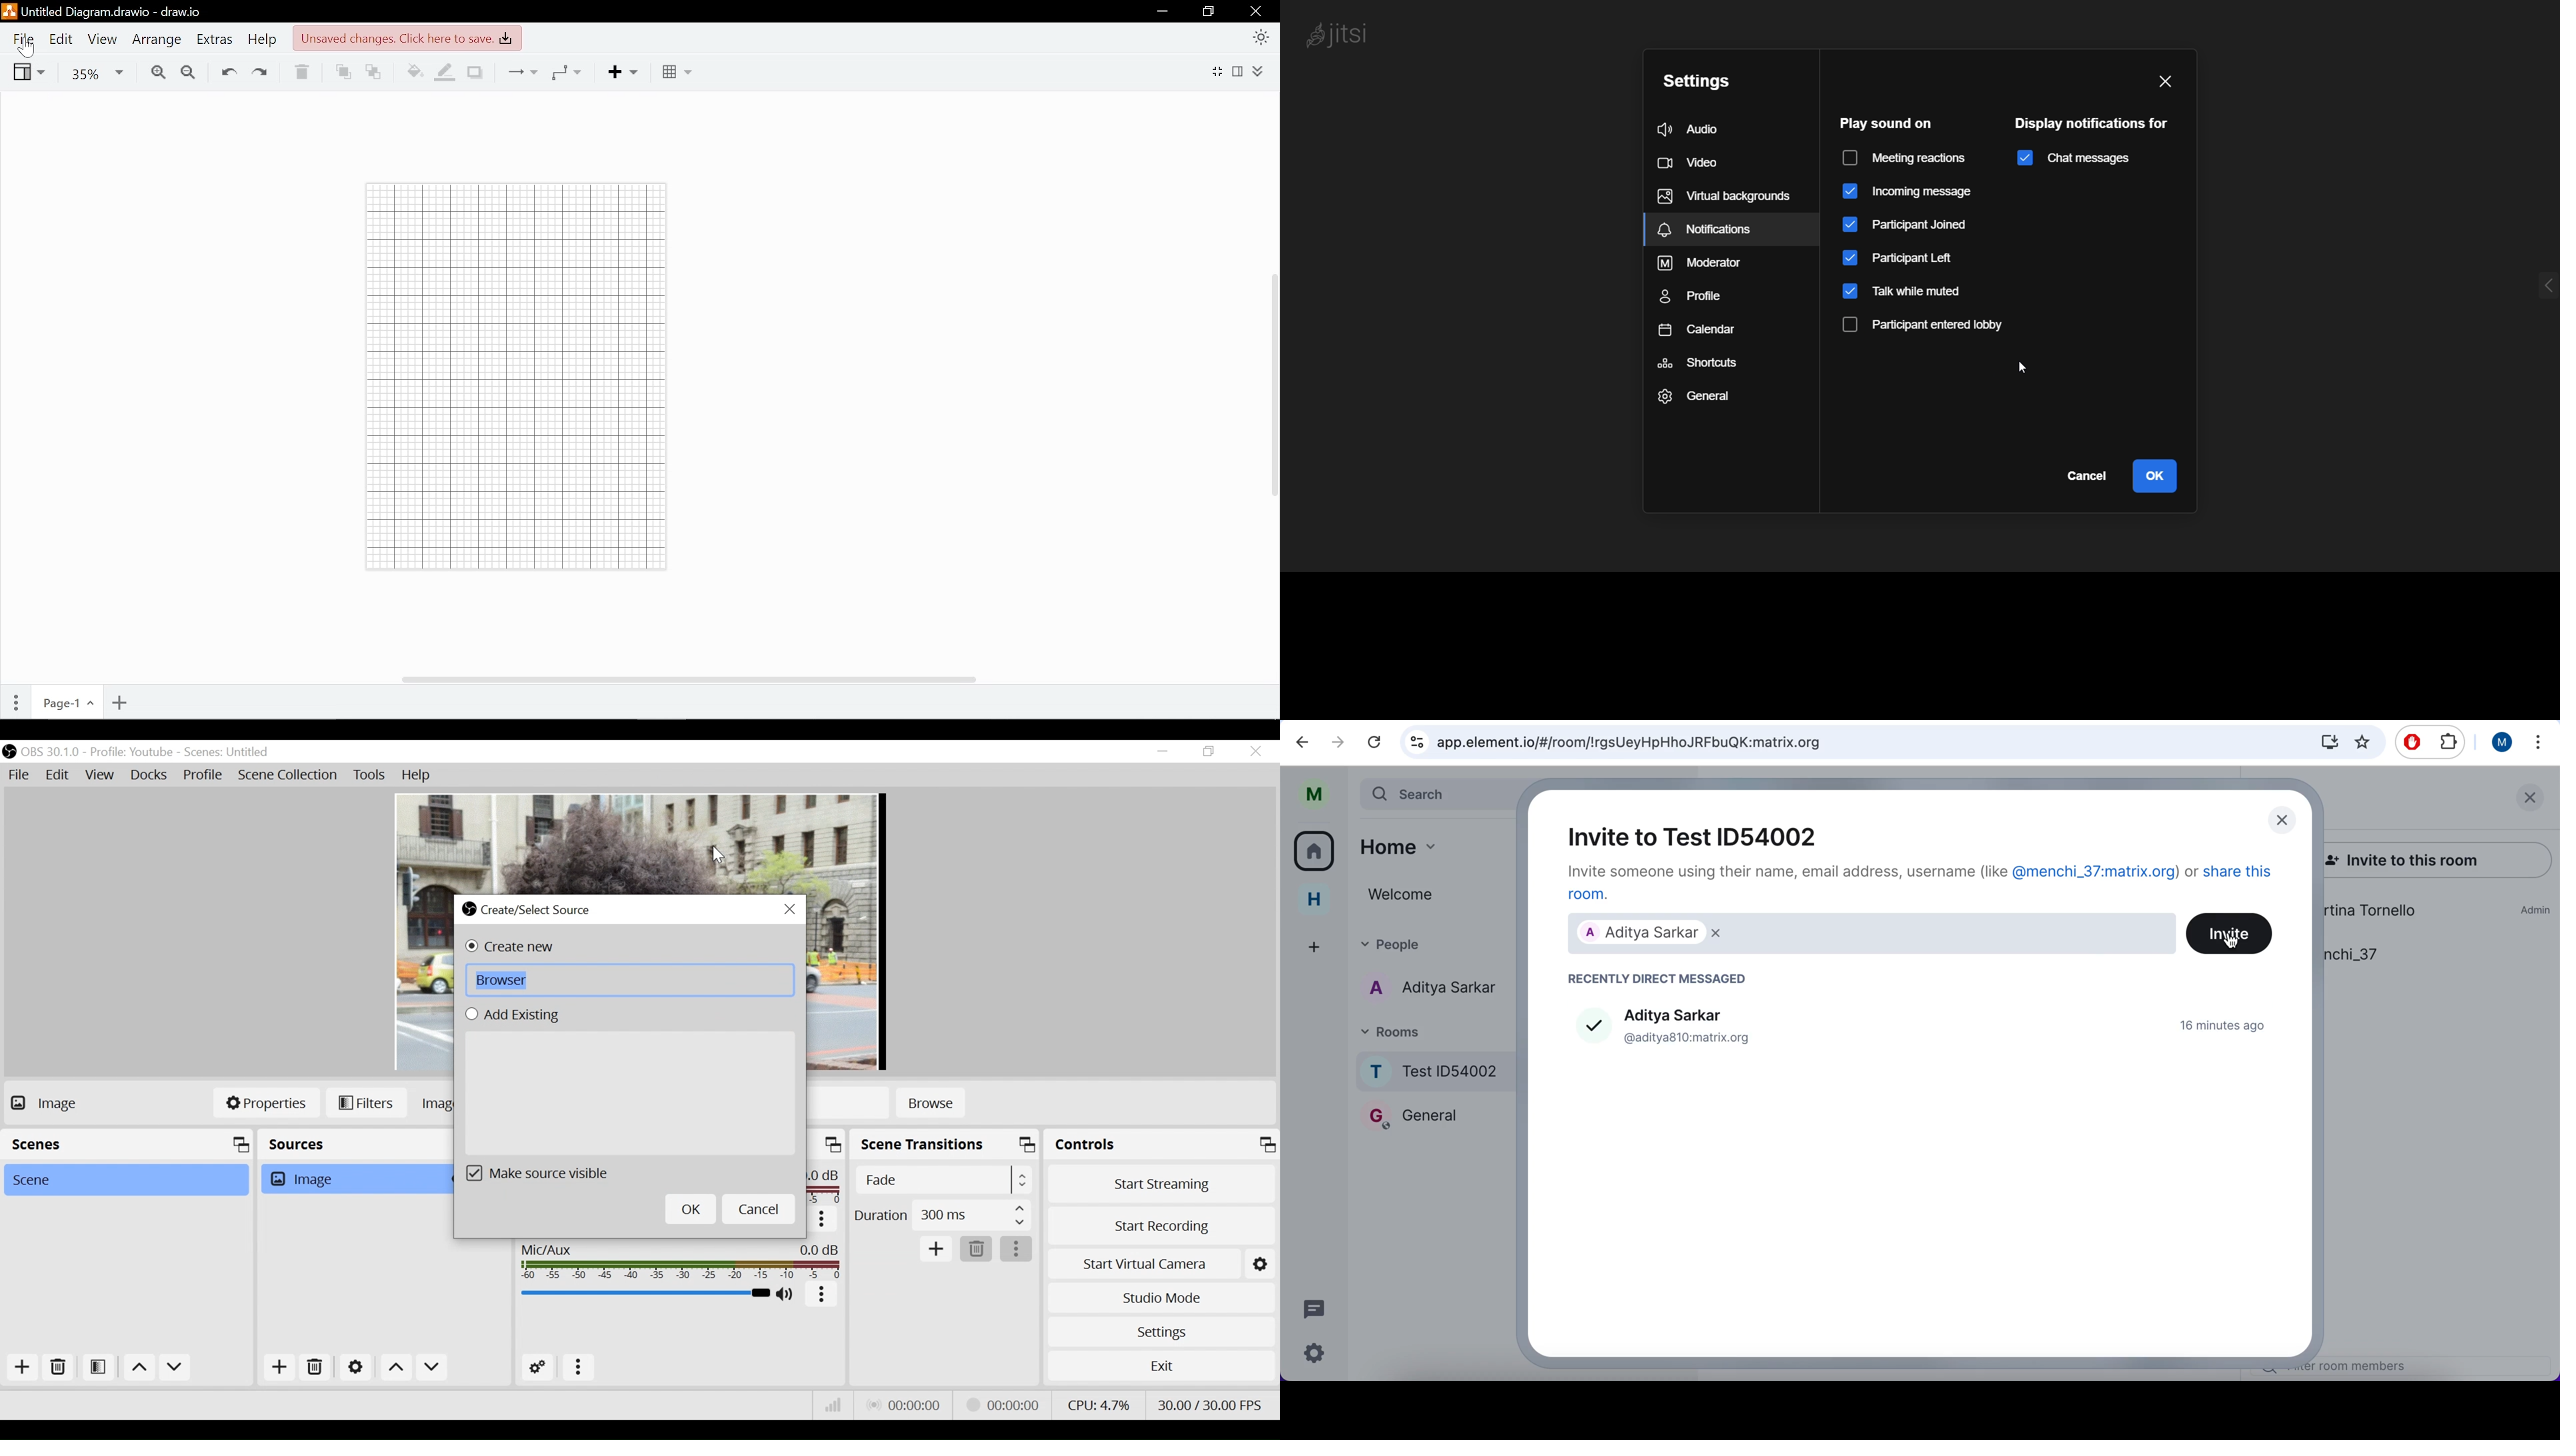 The height and width of the screenshot is (1456, 2576). I want to click on Cancel, so click(759, 1209).